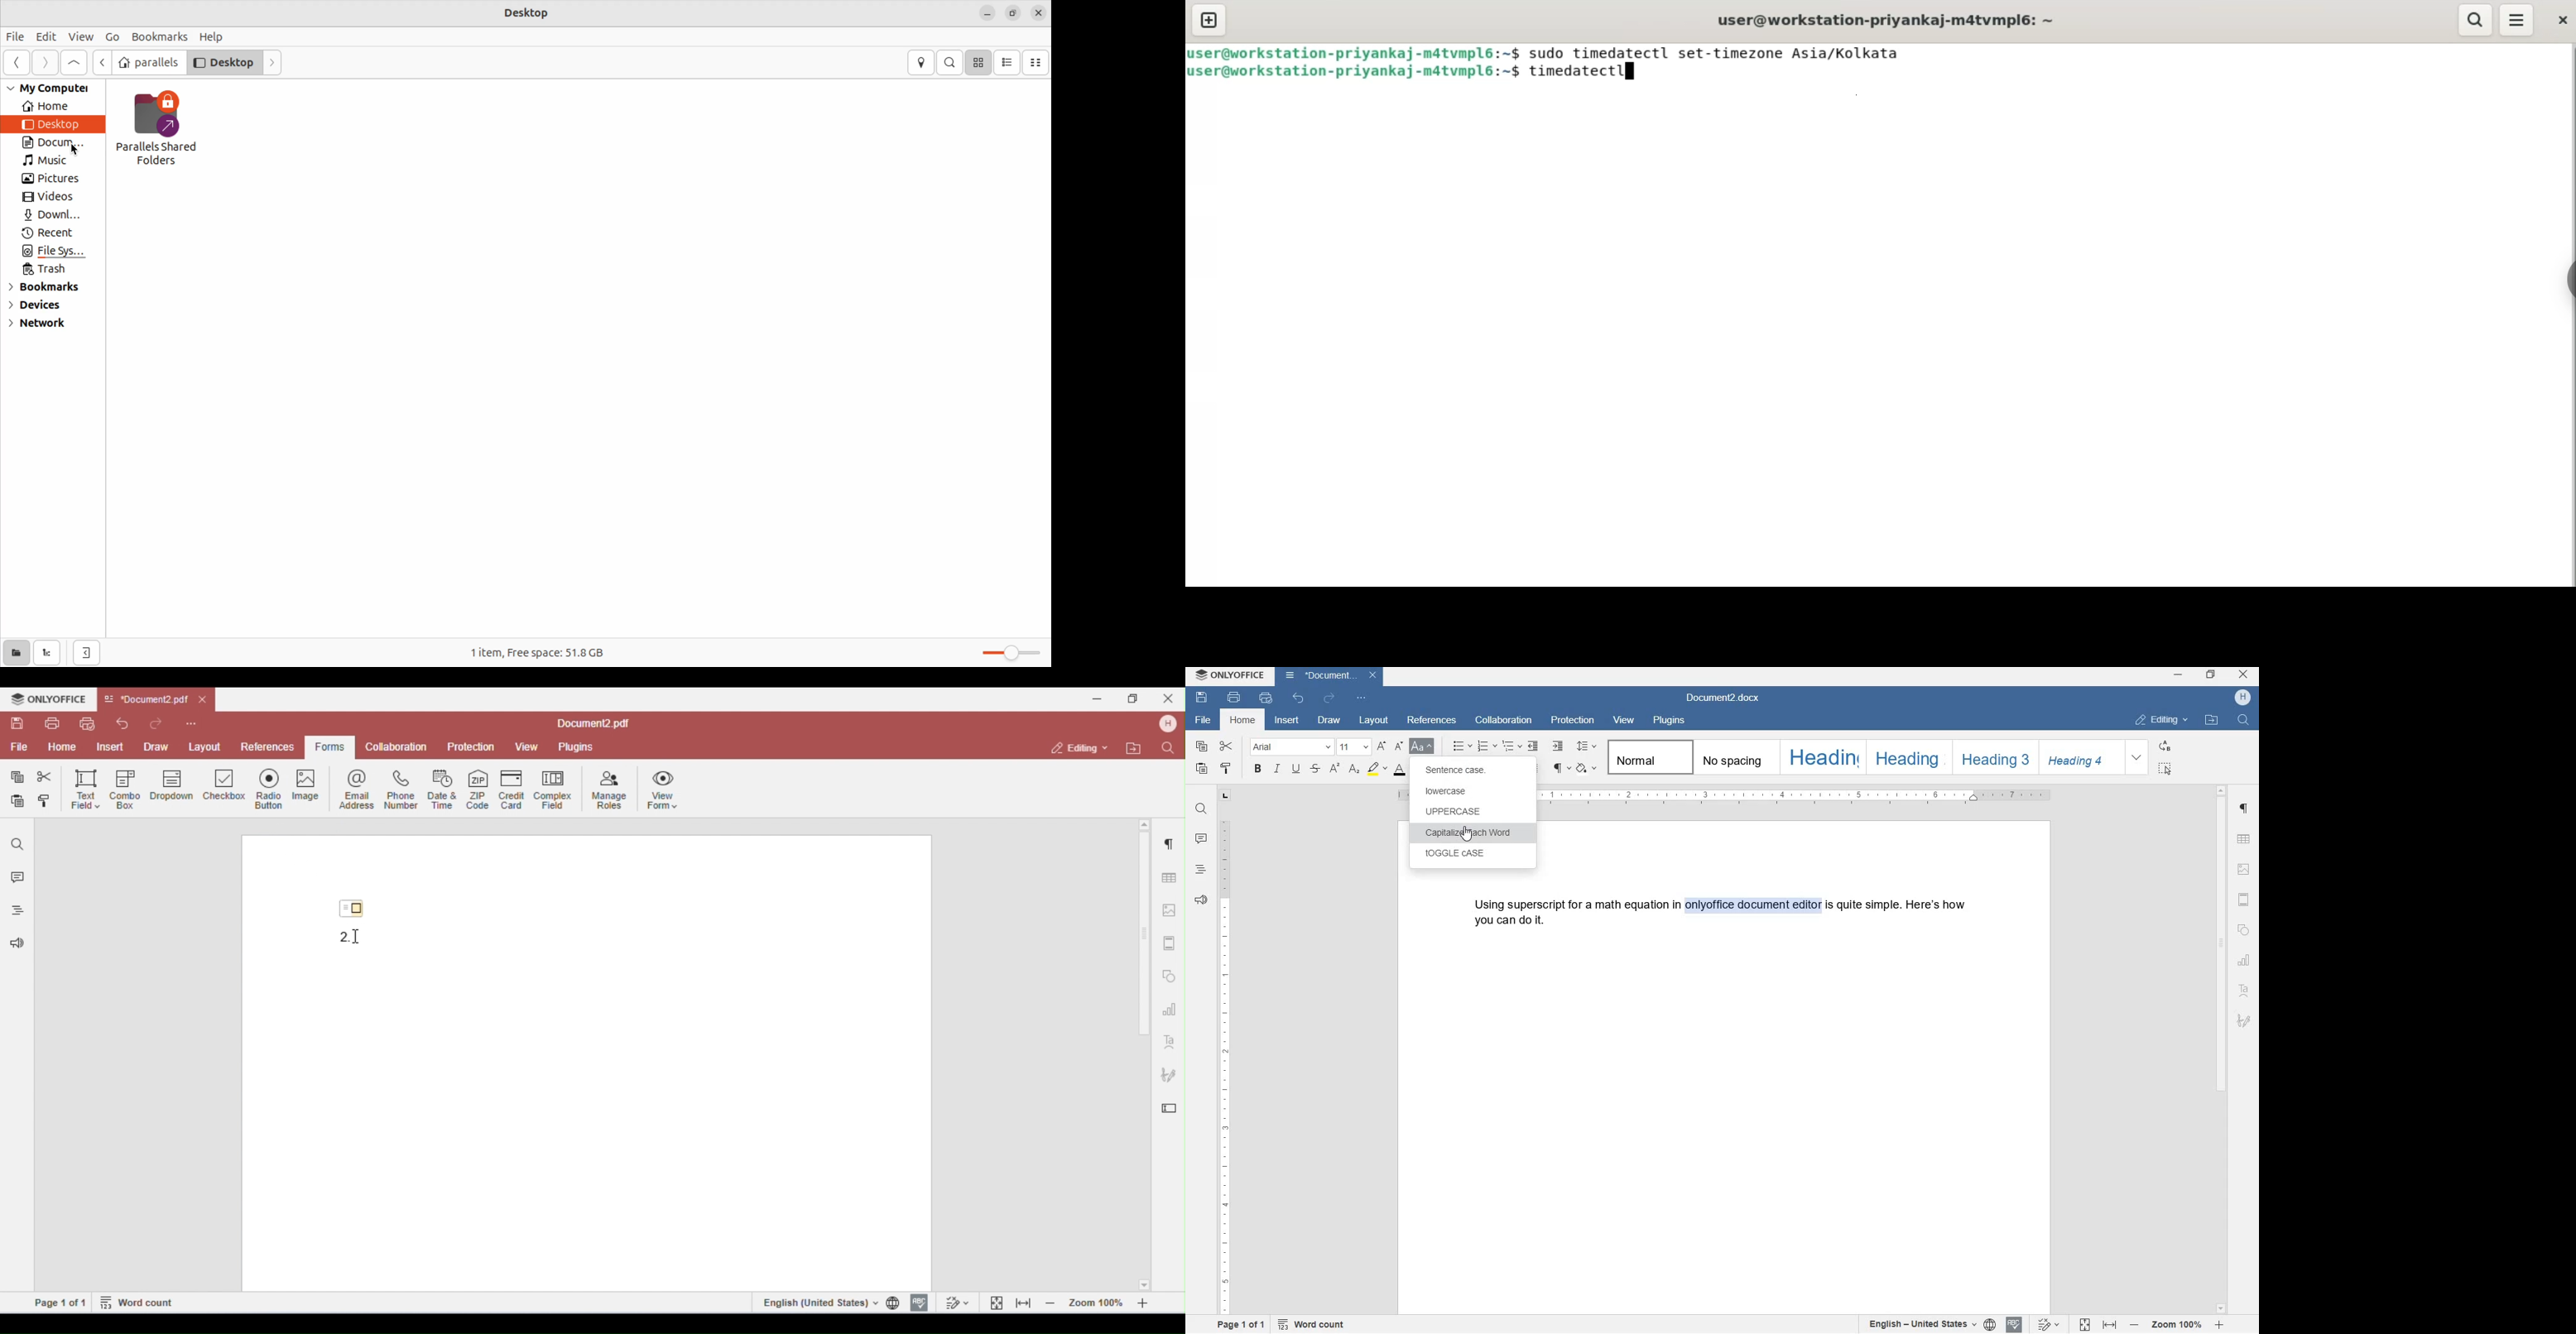 This screenshot has width=2576, height=1344. What do you see at coordinates (192, 722) in the screenshot?
I see `quick access tool bar` at bounding box center [192, 722].